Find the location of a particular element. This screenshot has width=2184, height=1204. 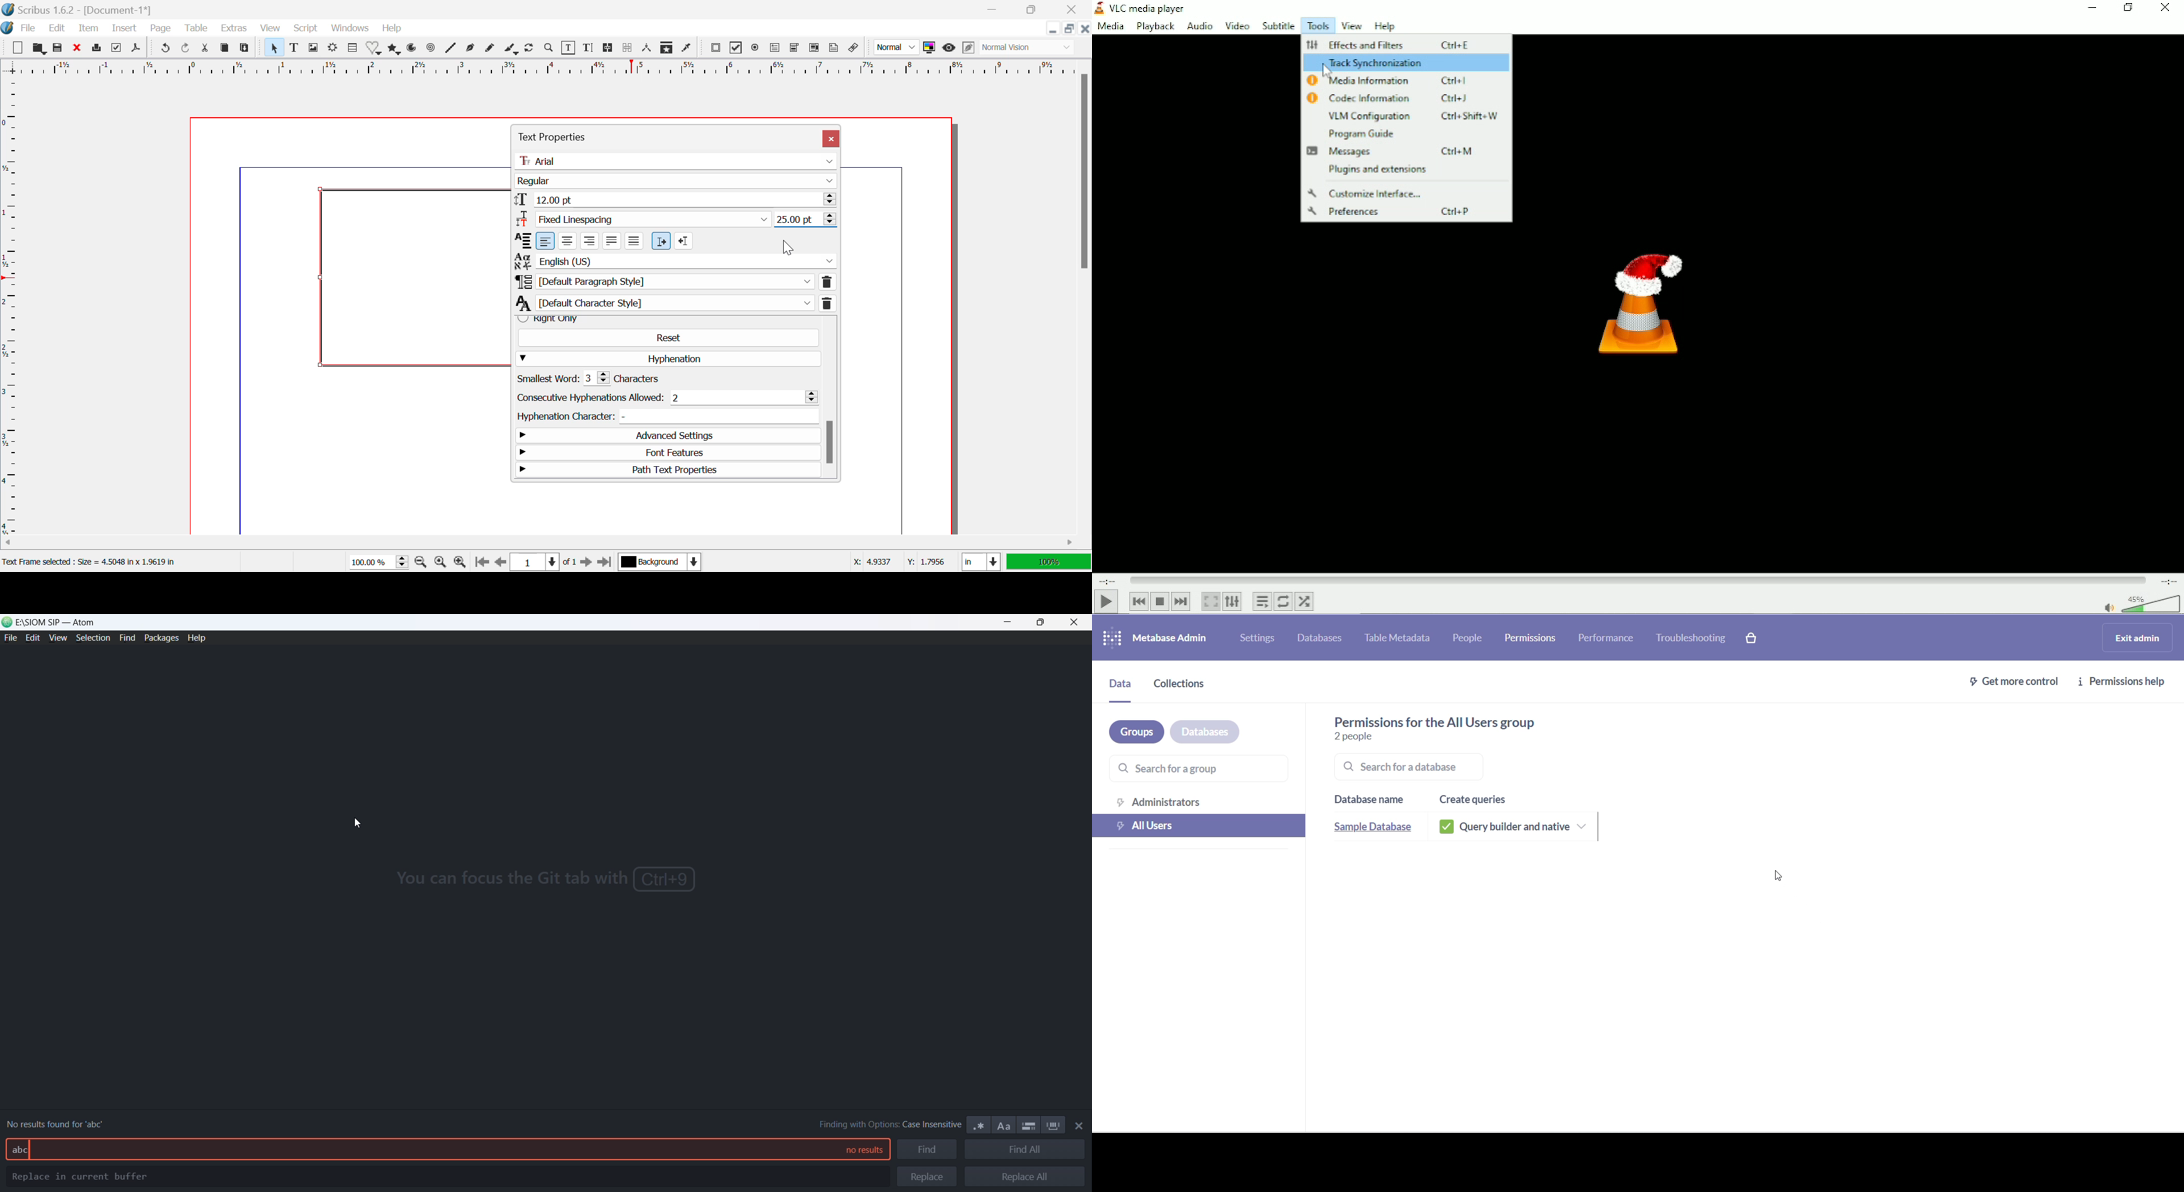

Delink Text Frame is located at coordinates (627, 49).